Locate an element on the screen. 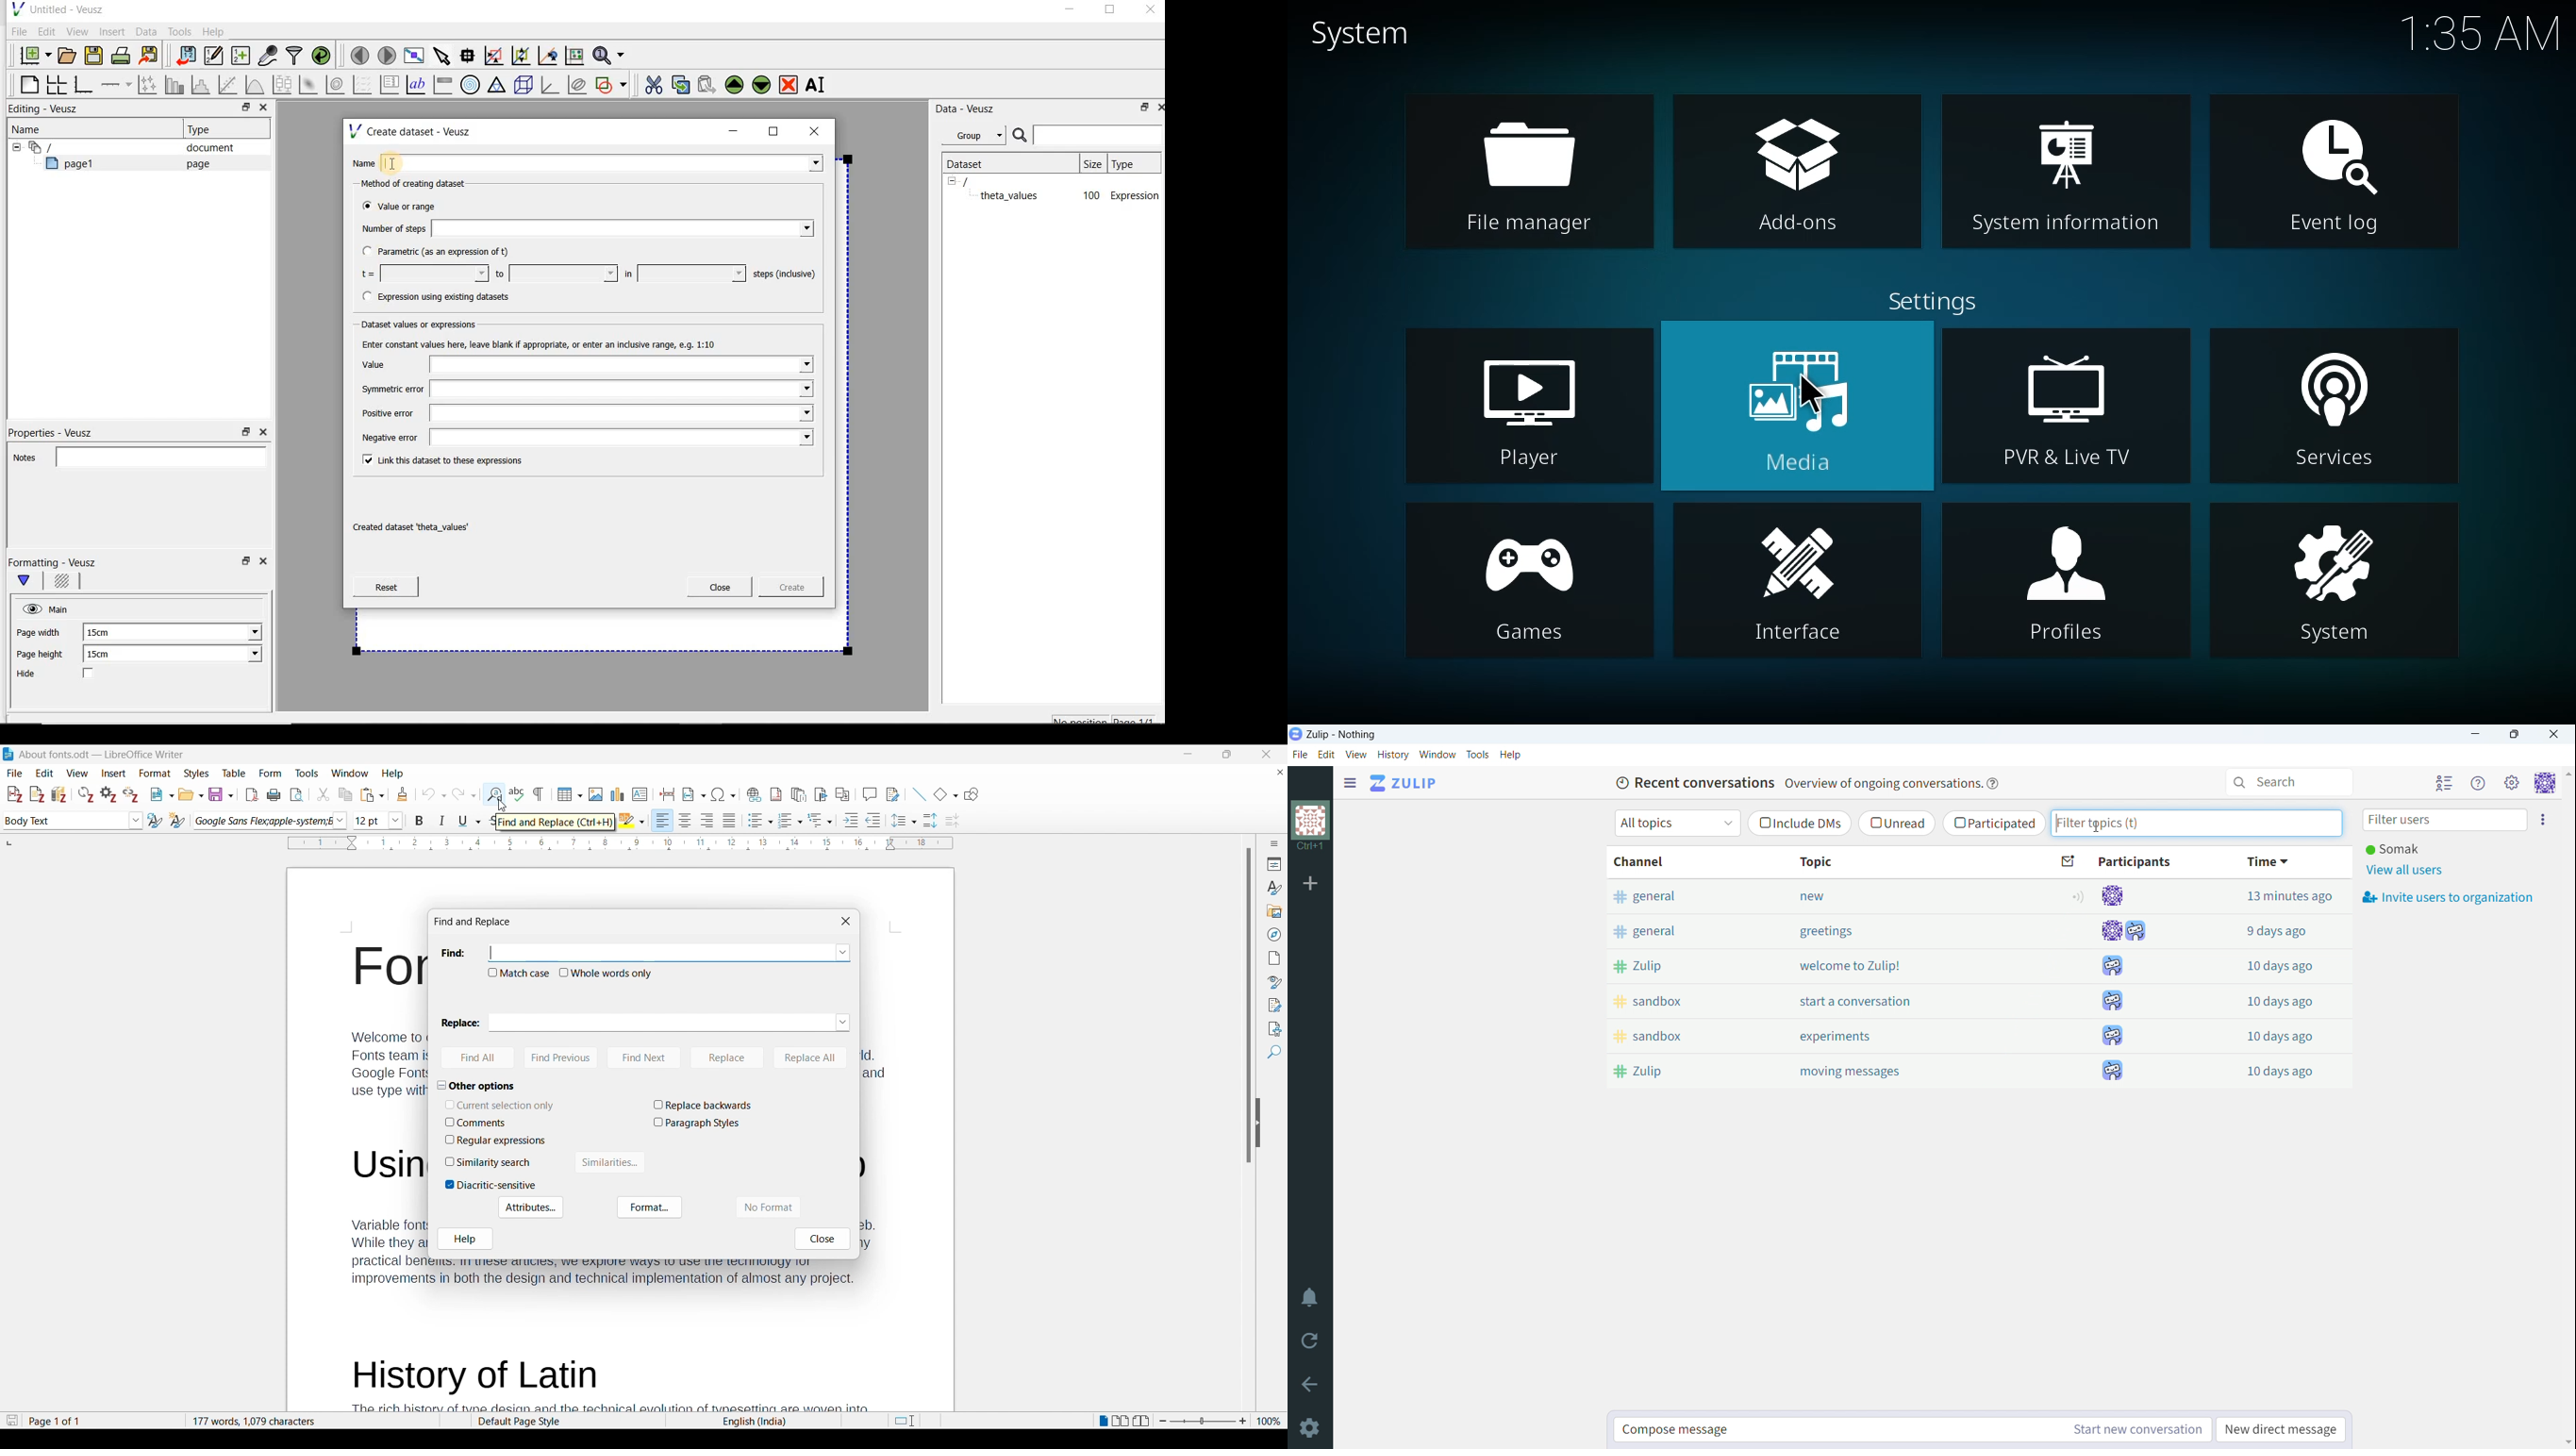 Image resolution: width=2576 pixels, height=1456 pixels. Somak is located at coordinates (2392, 849).